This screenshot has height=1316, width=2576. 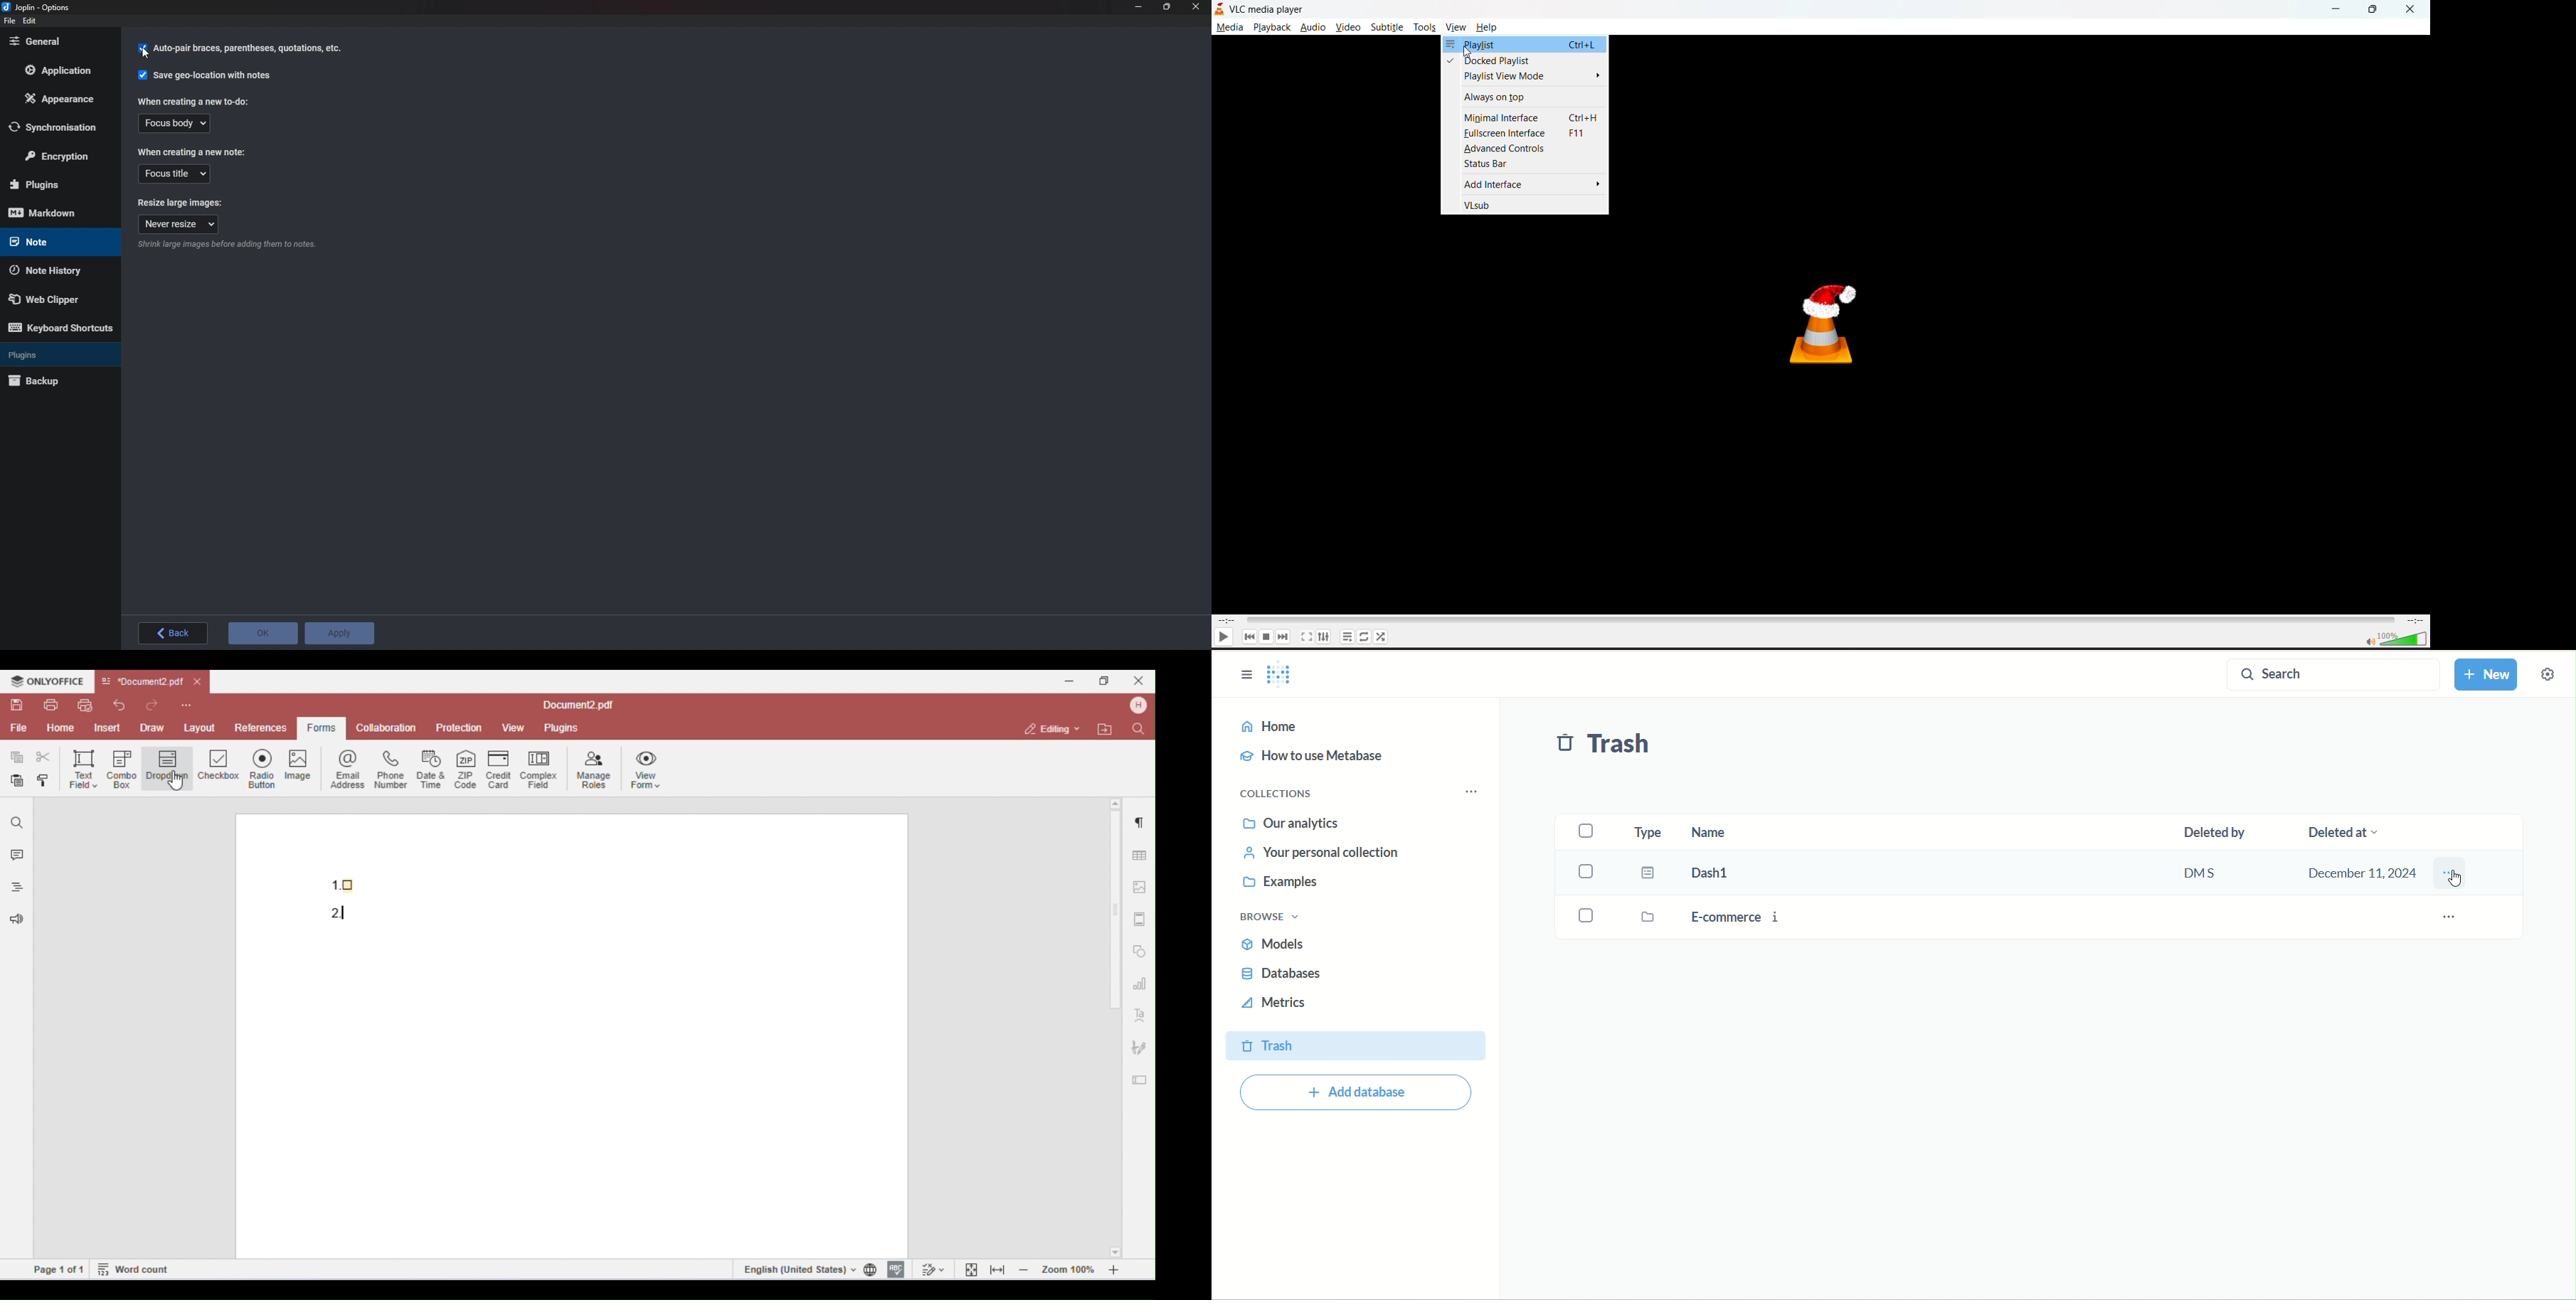 What do you see at coordinates (230, 244) in the screenshot?
I see `info` at bounding box center [230, 244].